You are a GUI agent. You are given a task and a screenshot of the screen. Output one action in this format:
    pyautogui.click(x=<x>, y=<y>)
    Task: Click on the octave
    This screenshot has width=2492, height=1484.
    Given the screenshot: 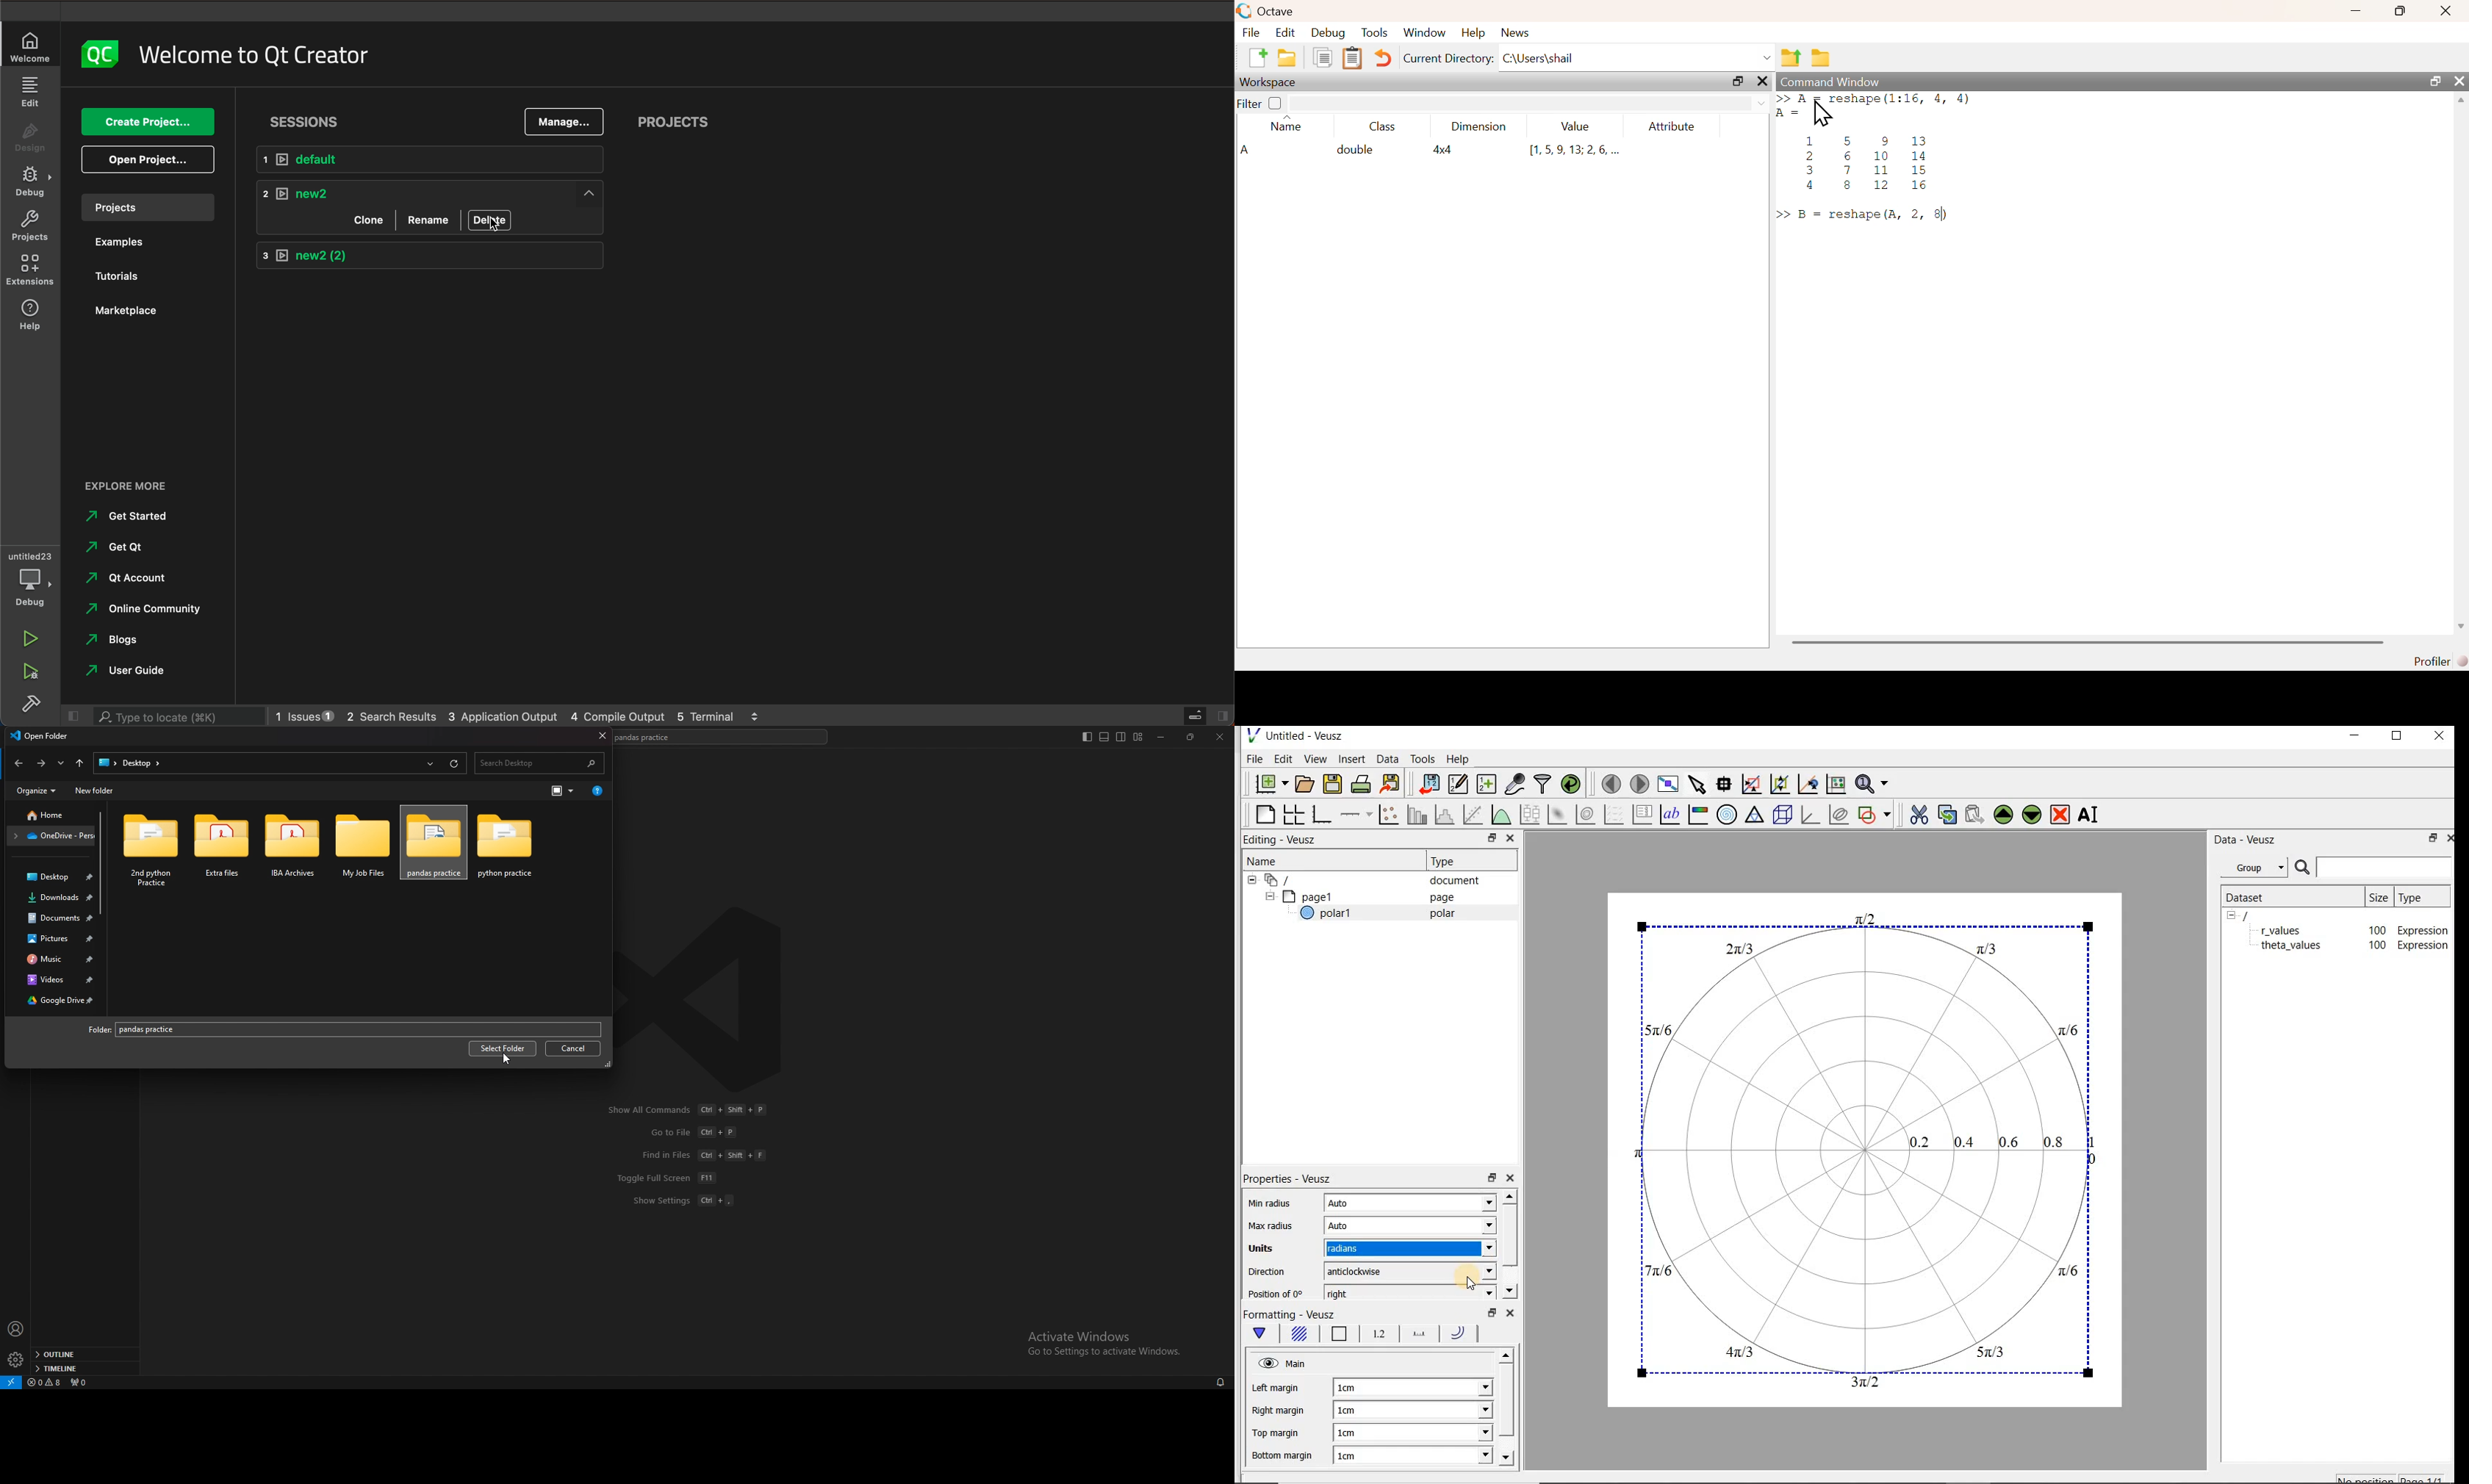 What is the action you would take?
    pyautogui.click(x=1267, y=10)
    